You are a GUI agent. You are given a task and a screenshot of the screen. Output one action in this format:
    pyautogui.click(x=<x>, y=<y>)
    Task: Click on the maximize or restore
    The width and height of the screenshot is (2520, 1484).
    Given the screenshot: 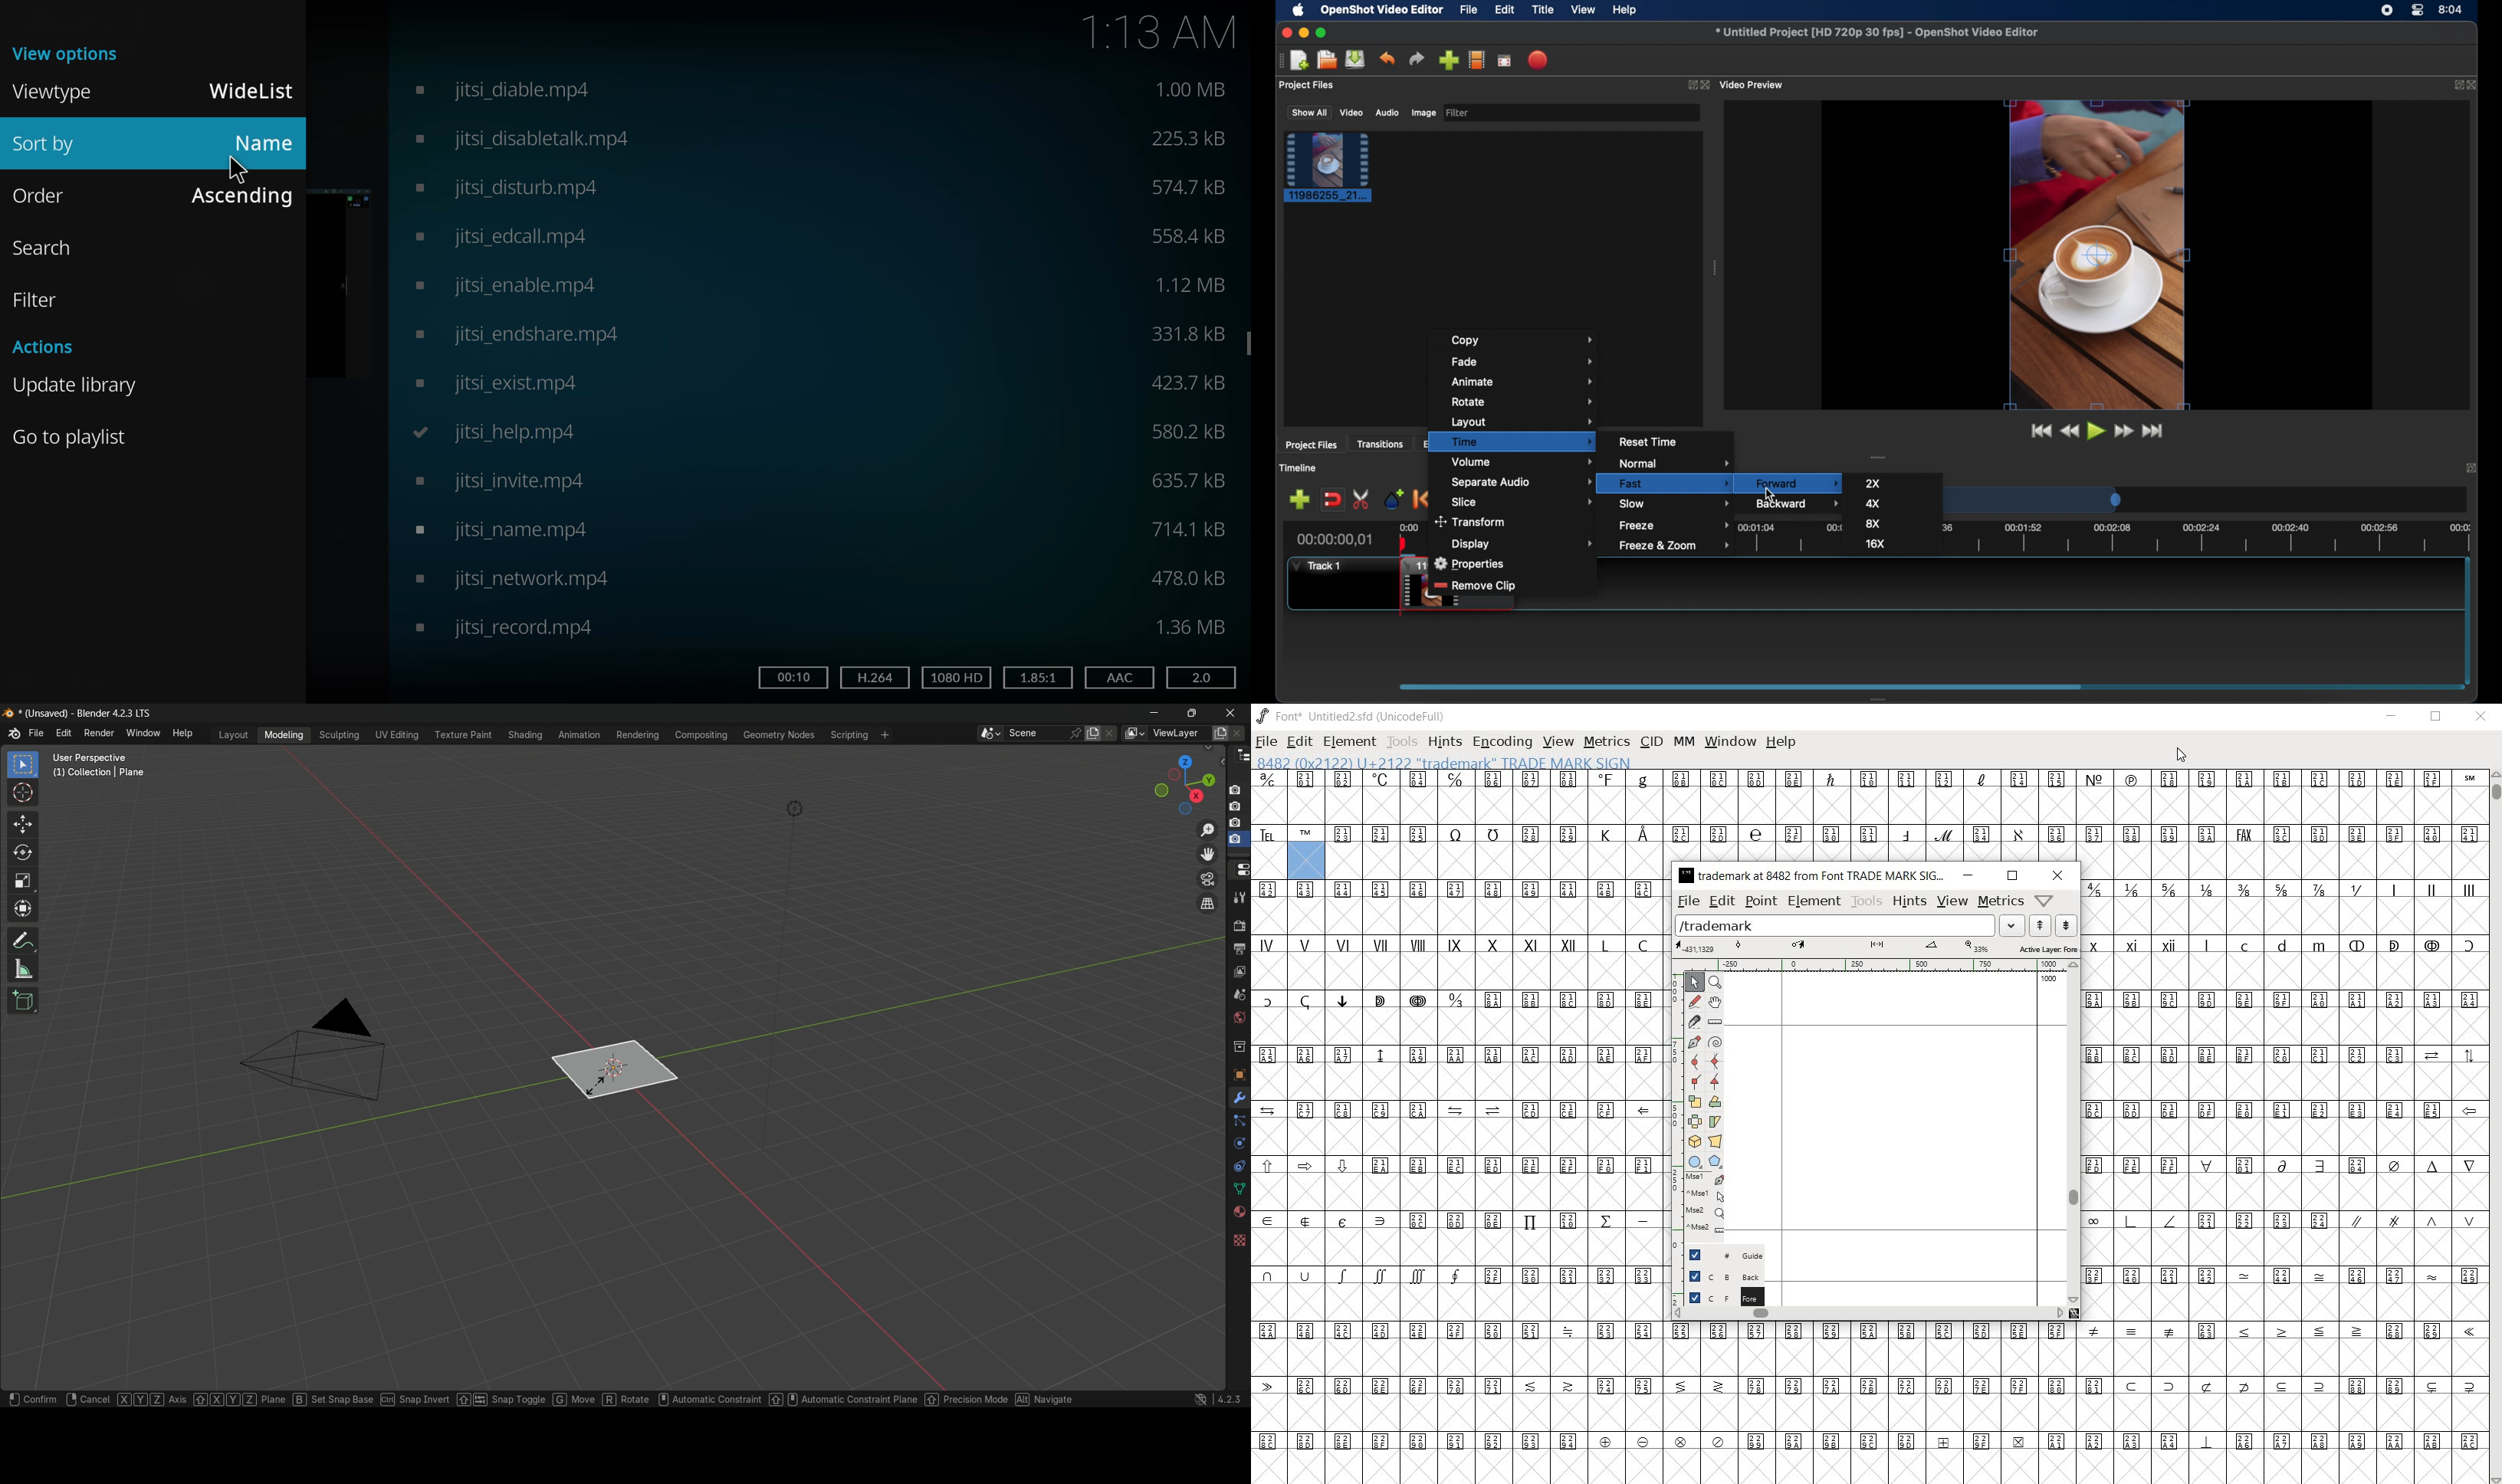 What is the action you would take?
    pyautogui.click(x=1196, y=713)
    